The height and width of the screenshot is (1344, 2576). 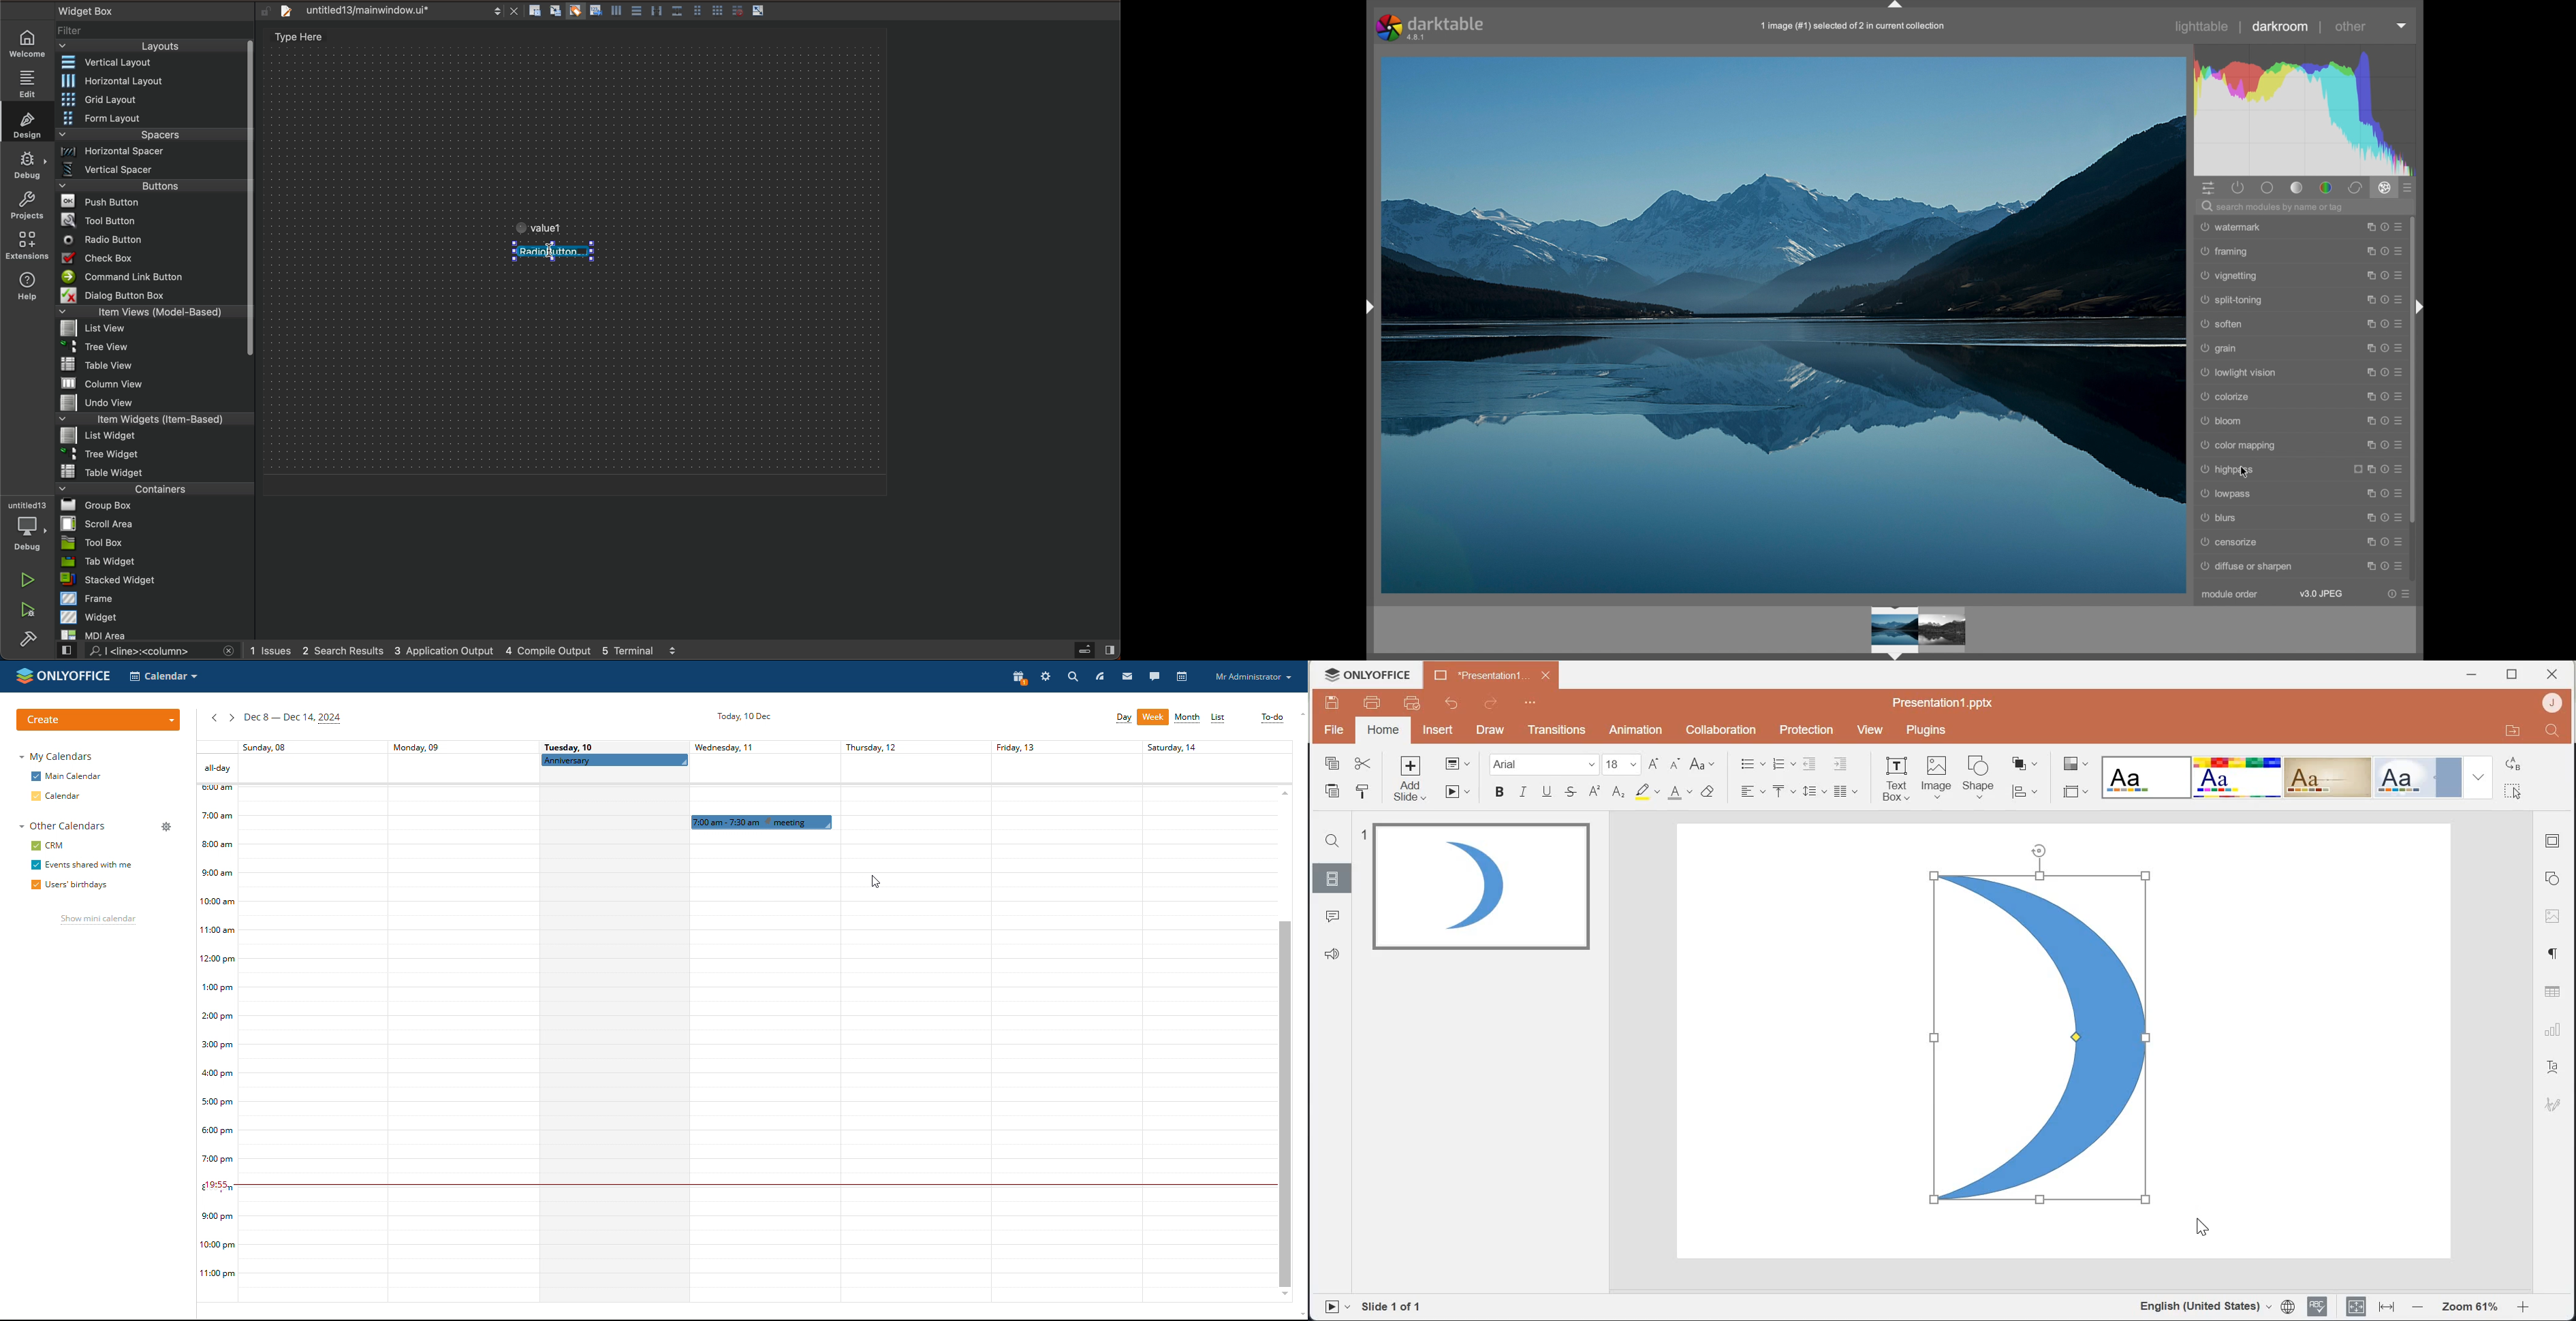 What do you see at coordinates (1459, 764) in the screenshot?
I see `Change slide layout` at bounding box center [1459, 764].